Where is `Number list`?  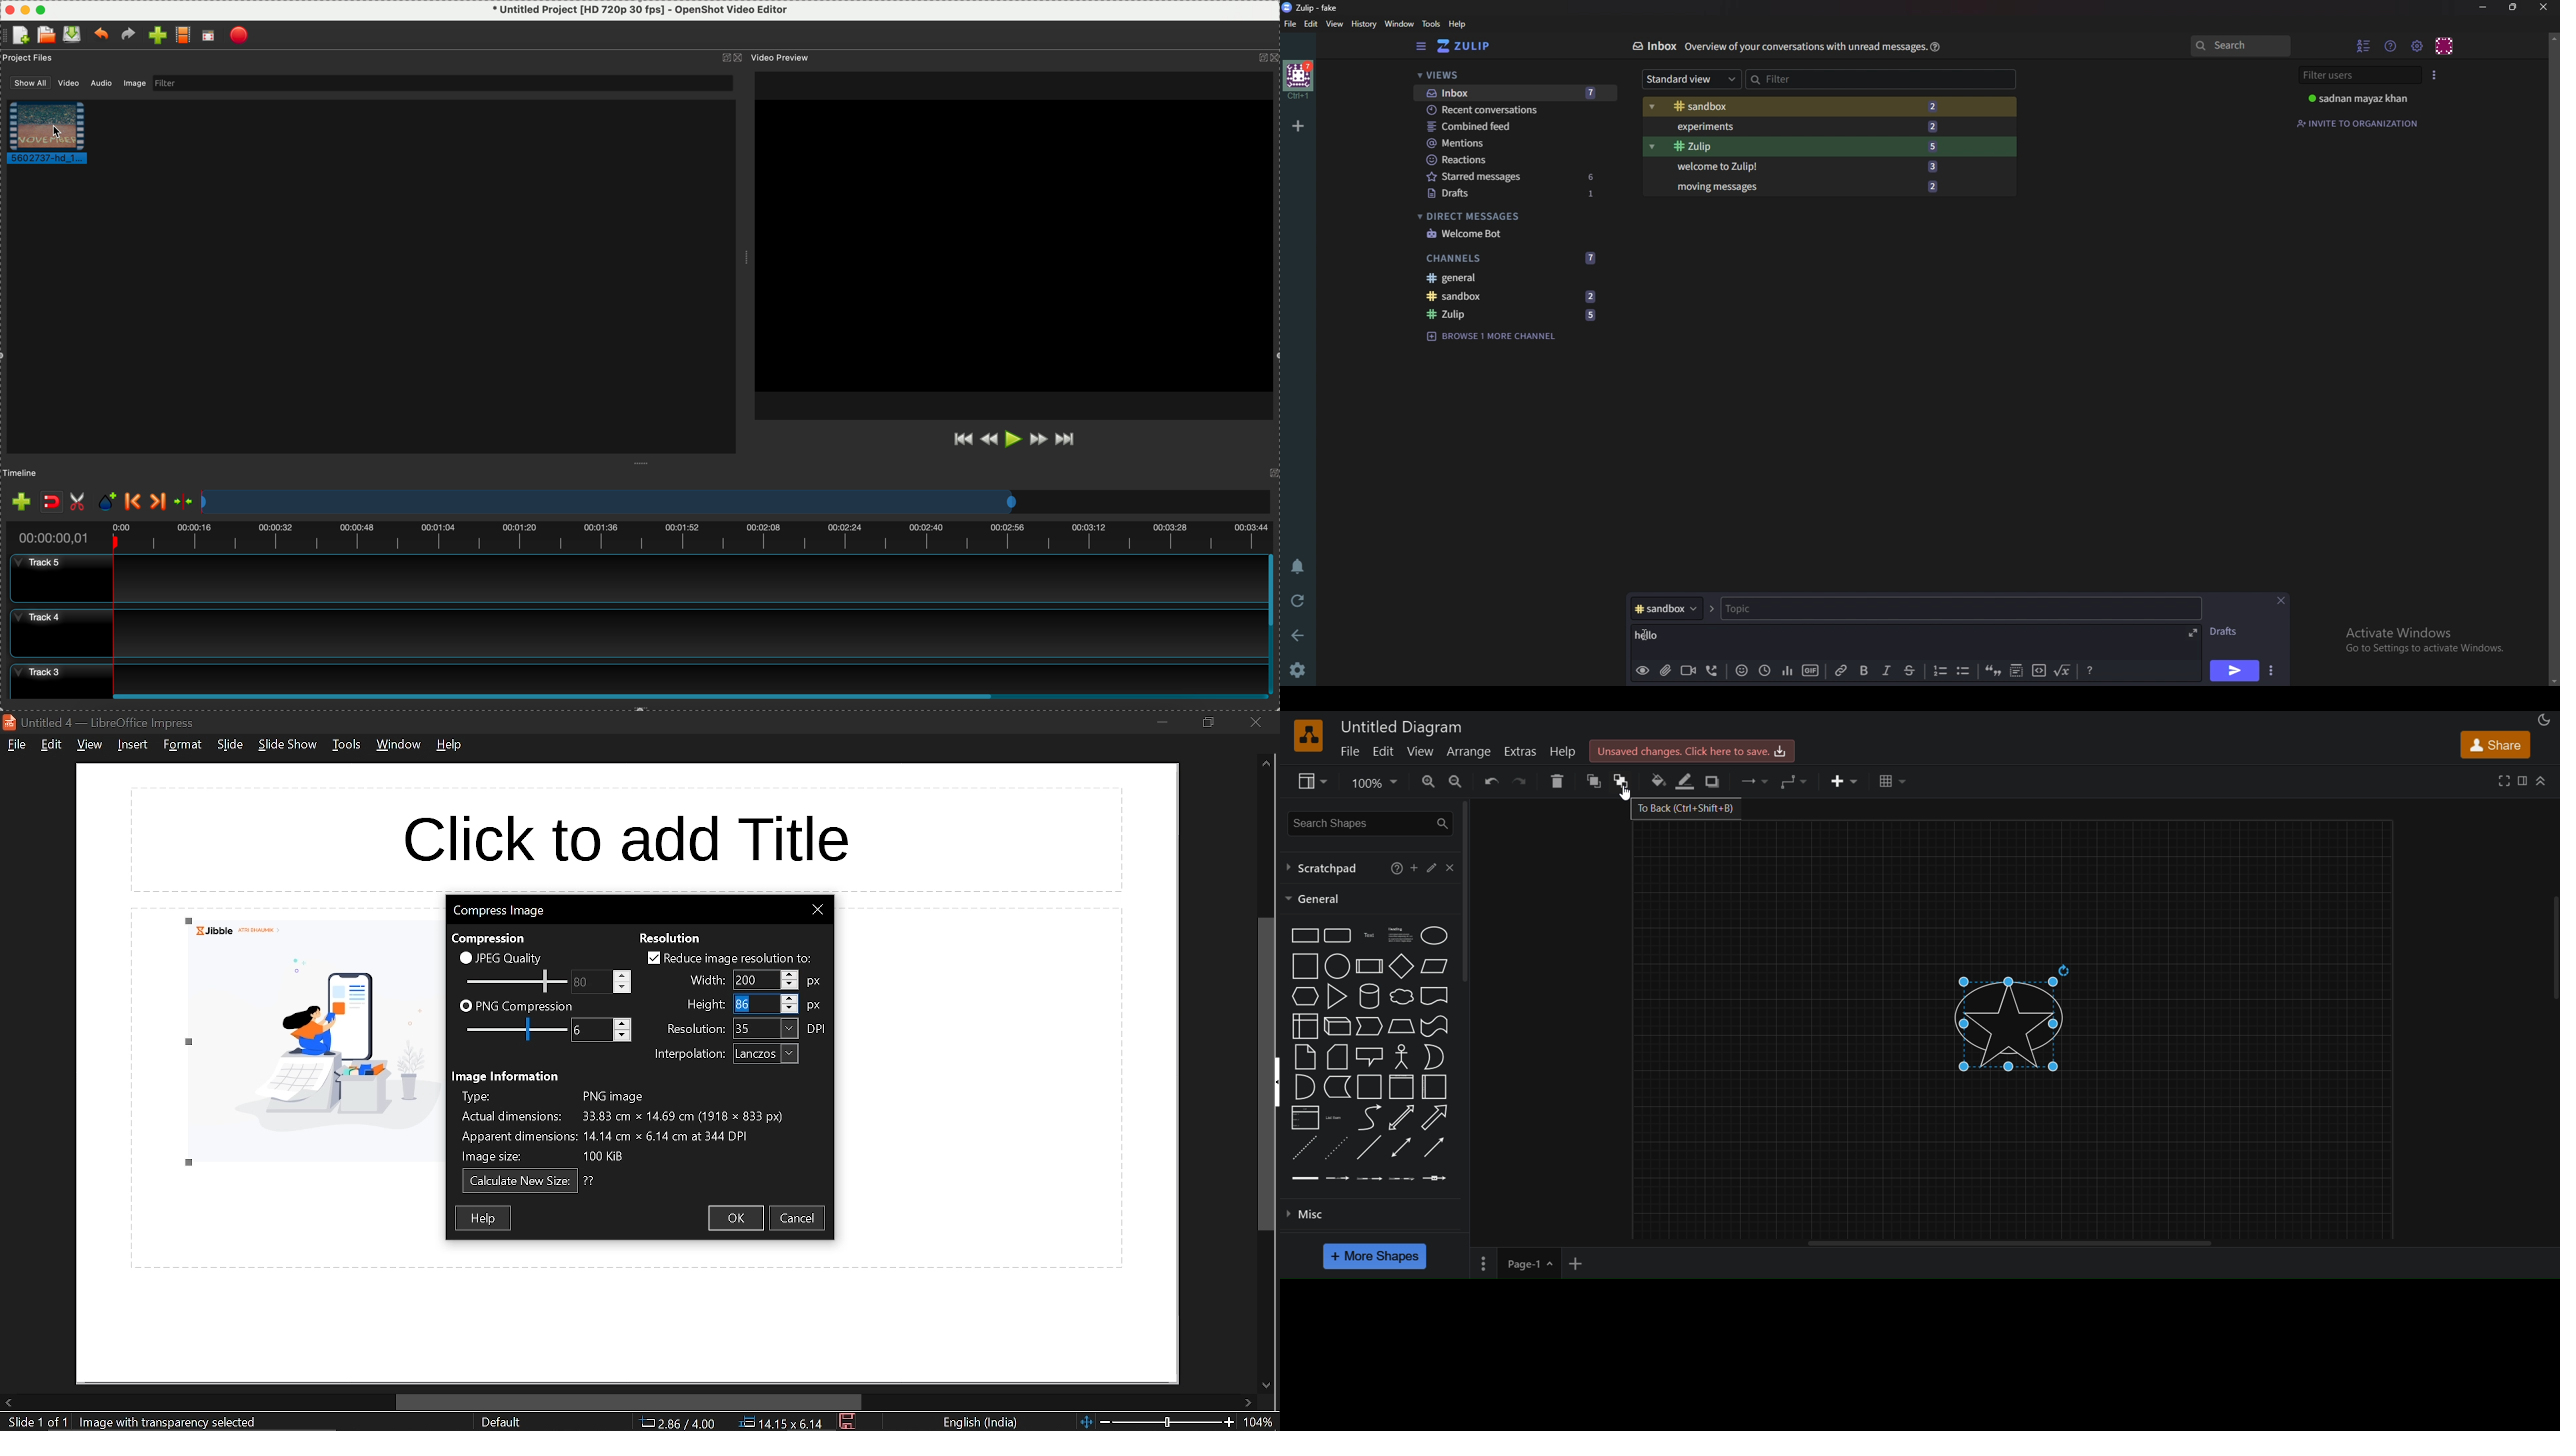
Number list is located at coordinates (1940, 671).